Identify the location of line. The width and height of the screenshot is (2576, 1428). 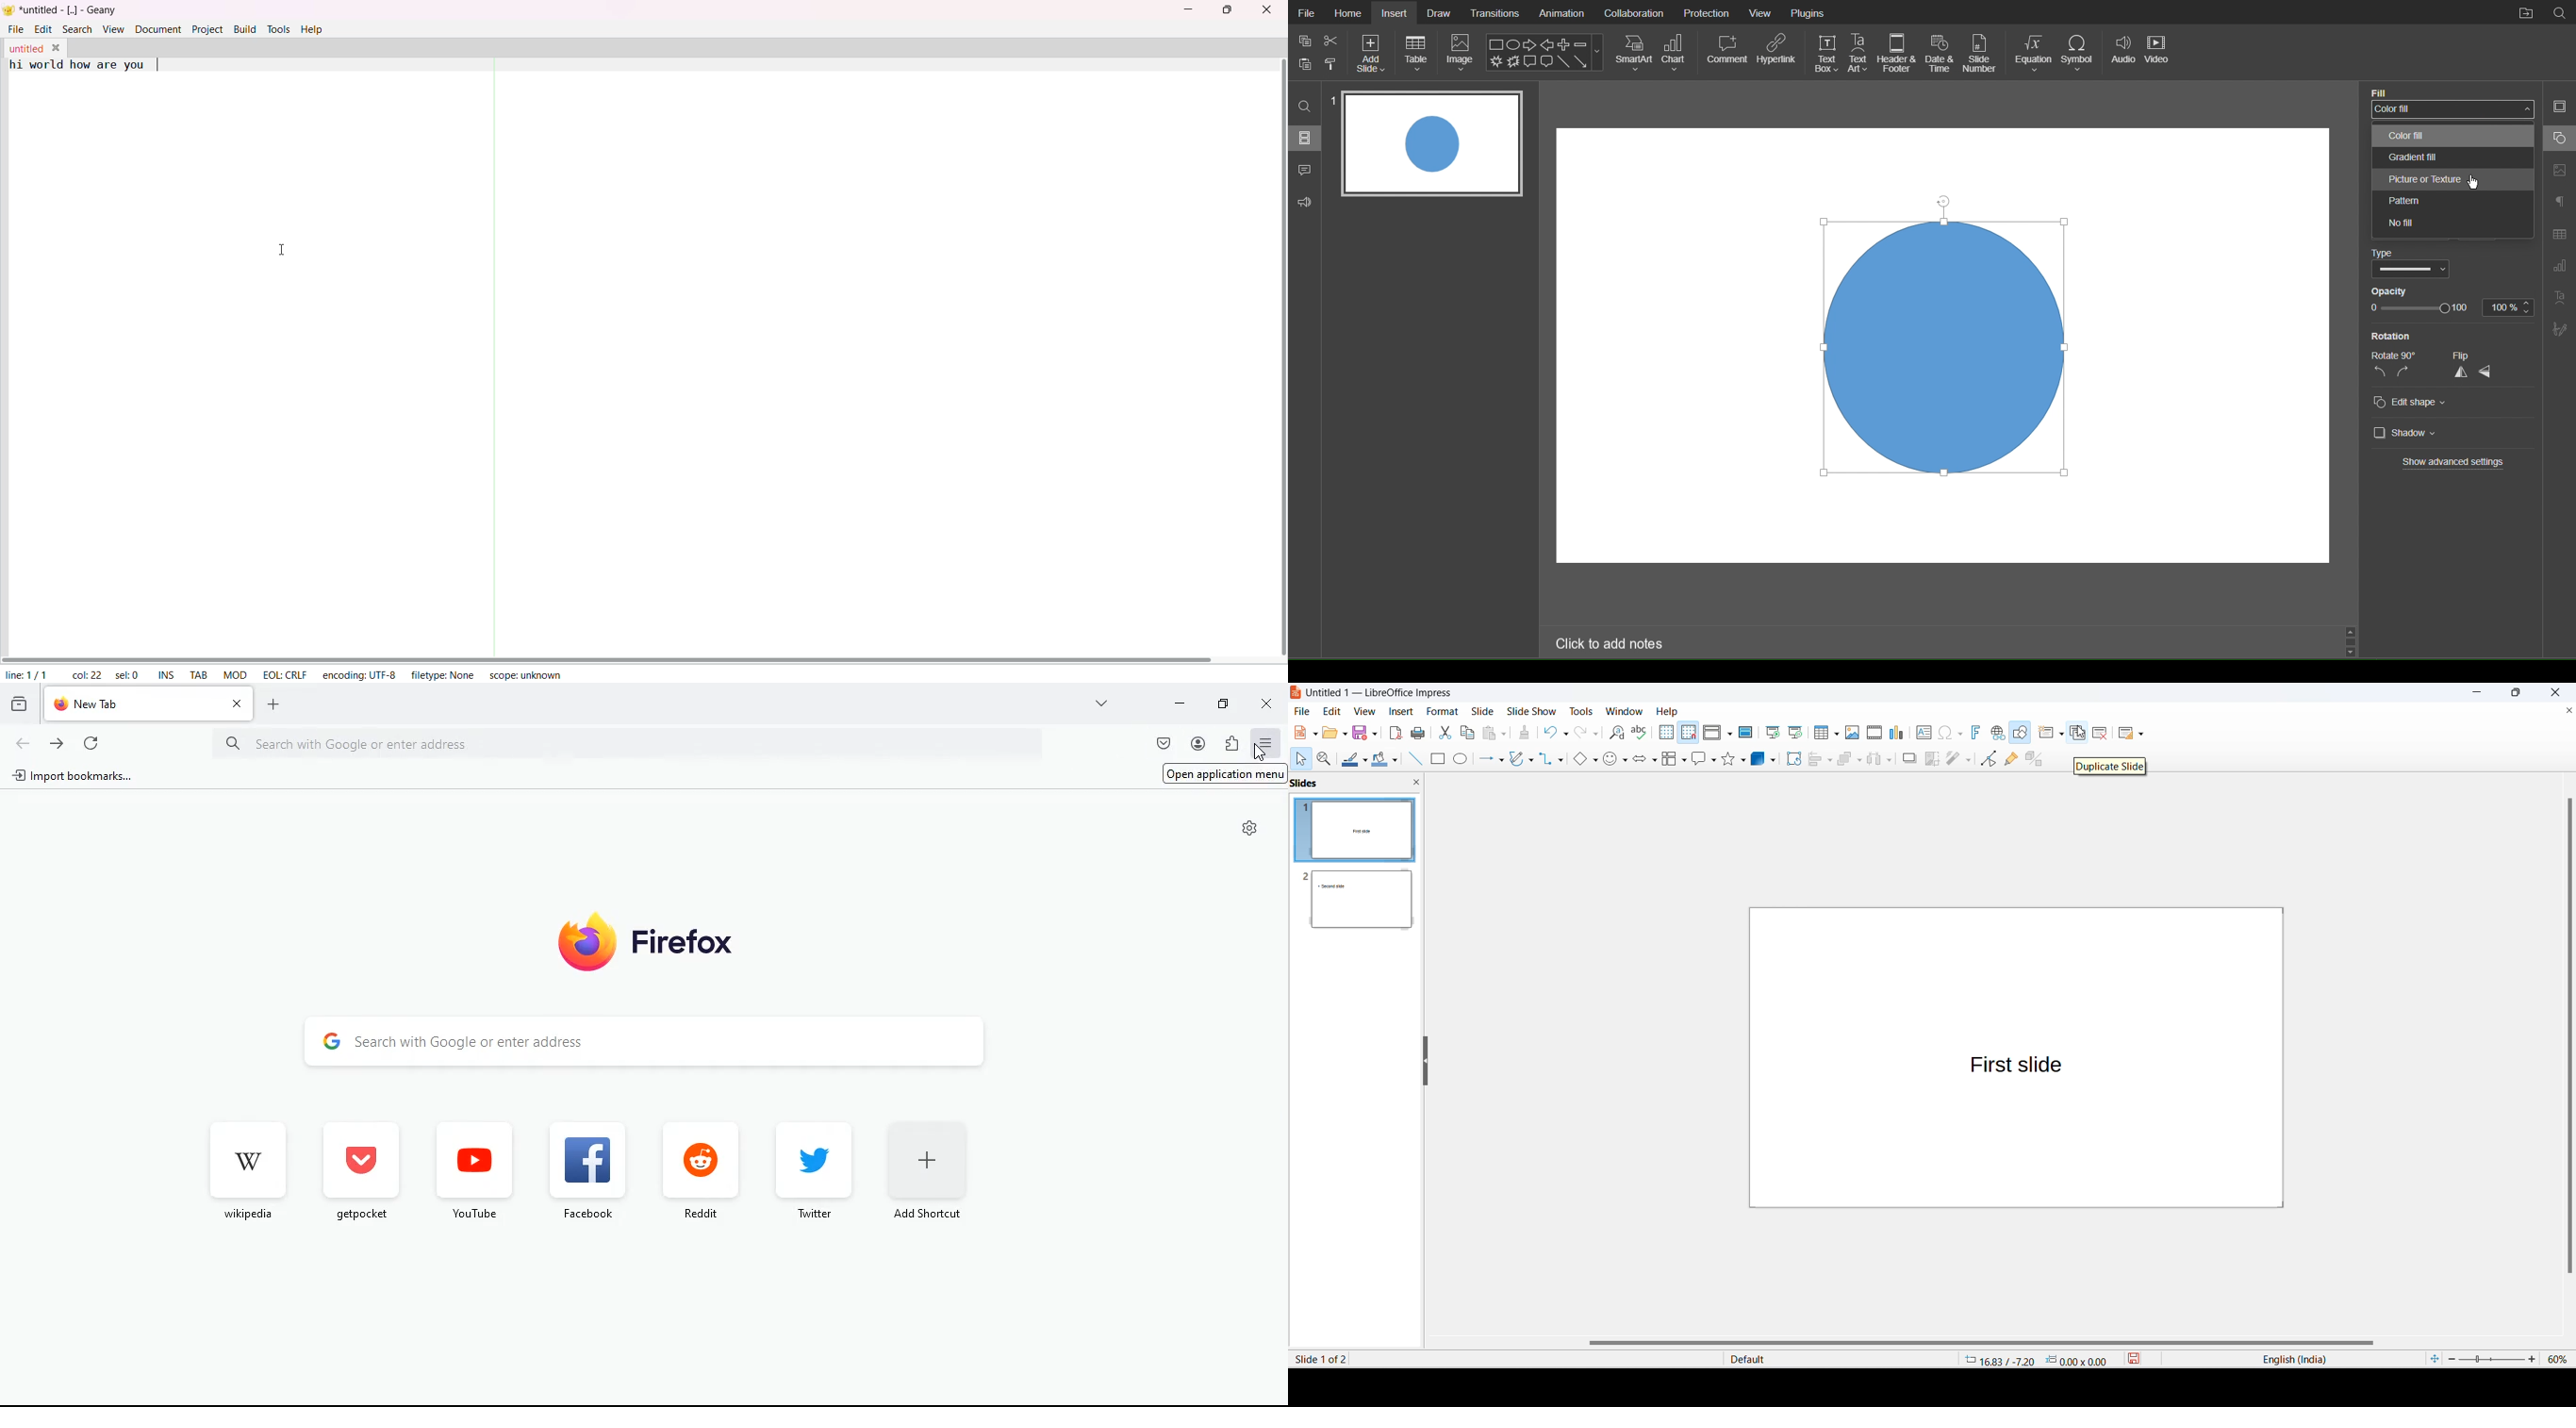
(1414, 760).